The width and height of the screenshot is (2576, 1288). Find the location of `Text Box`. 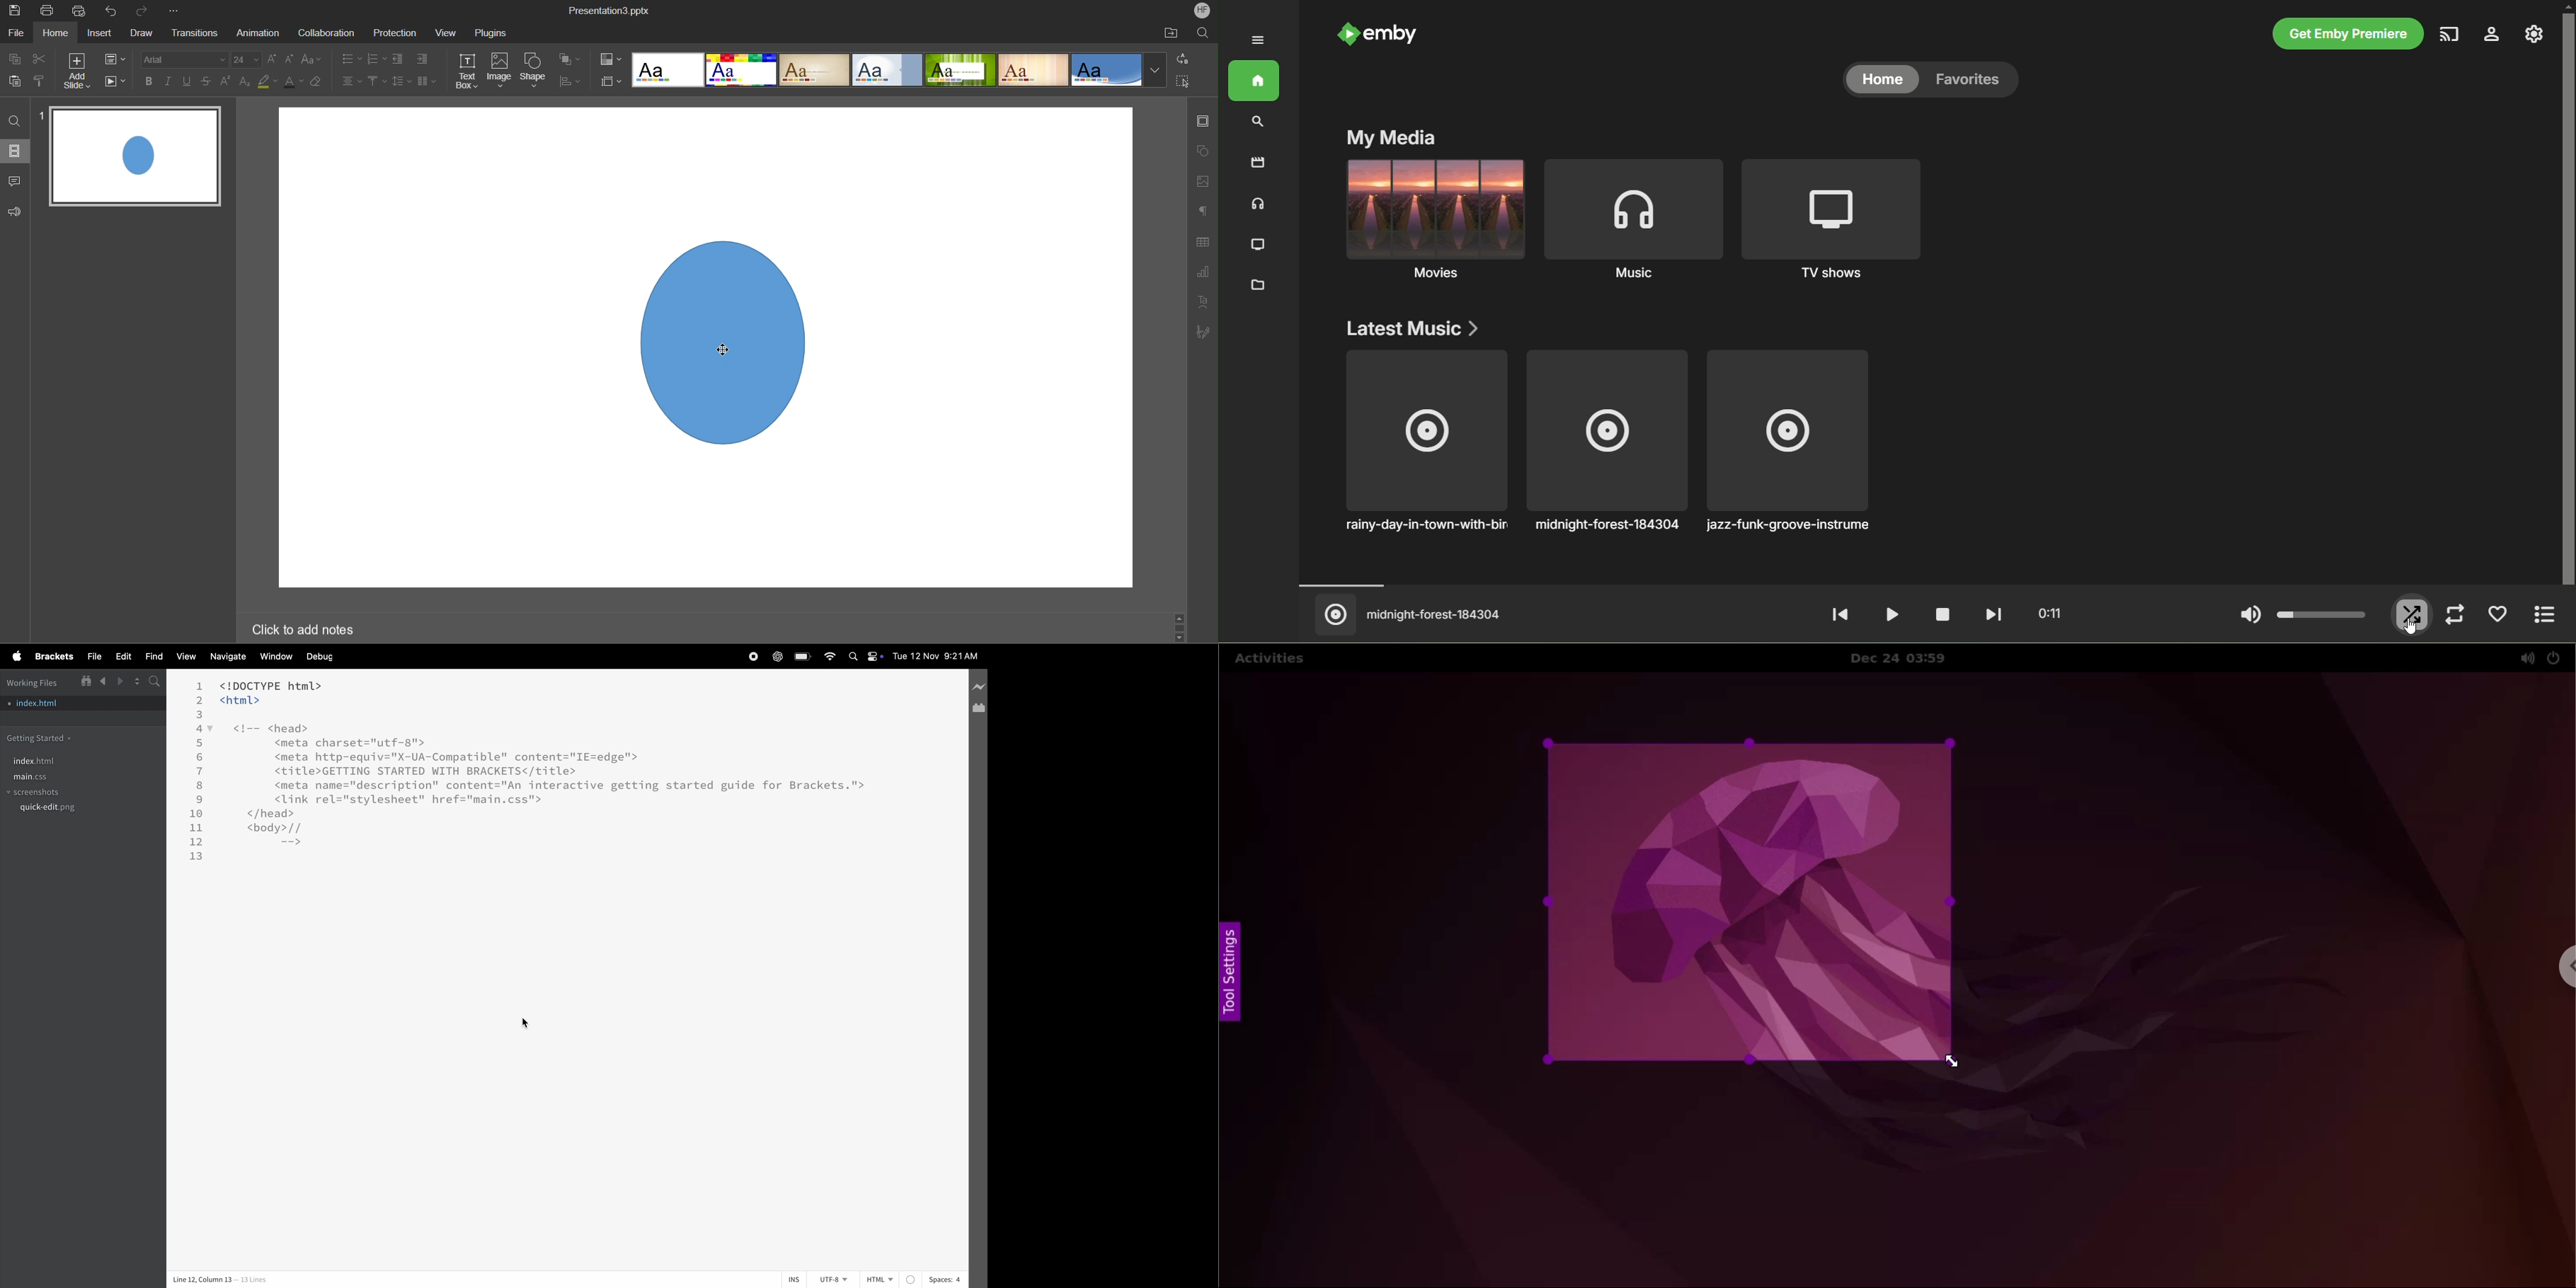

Text Box is located at coordinates (466, 70).